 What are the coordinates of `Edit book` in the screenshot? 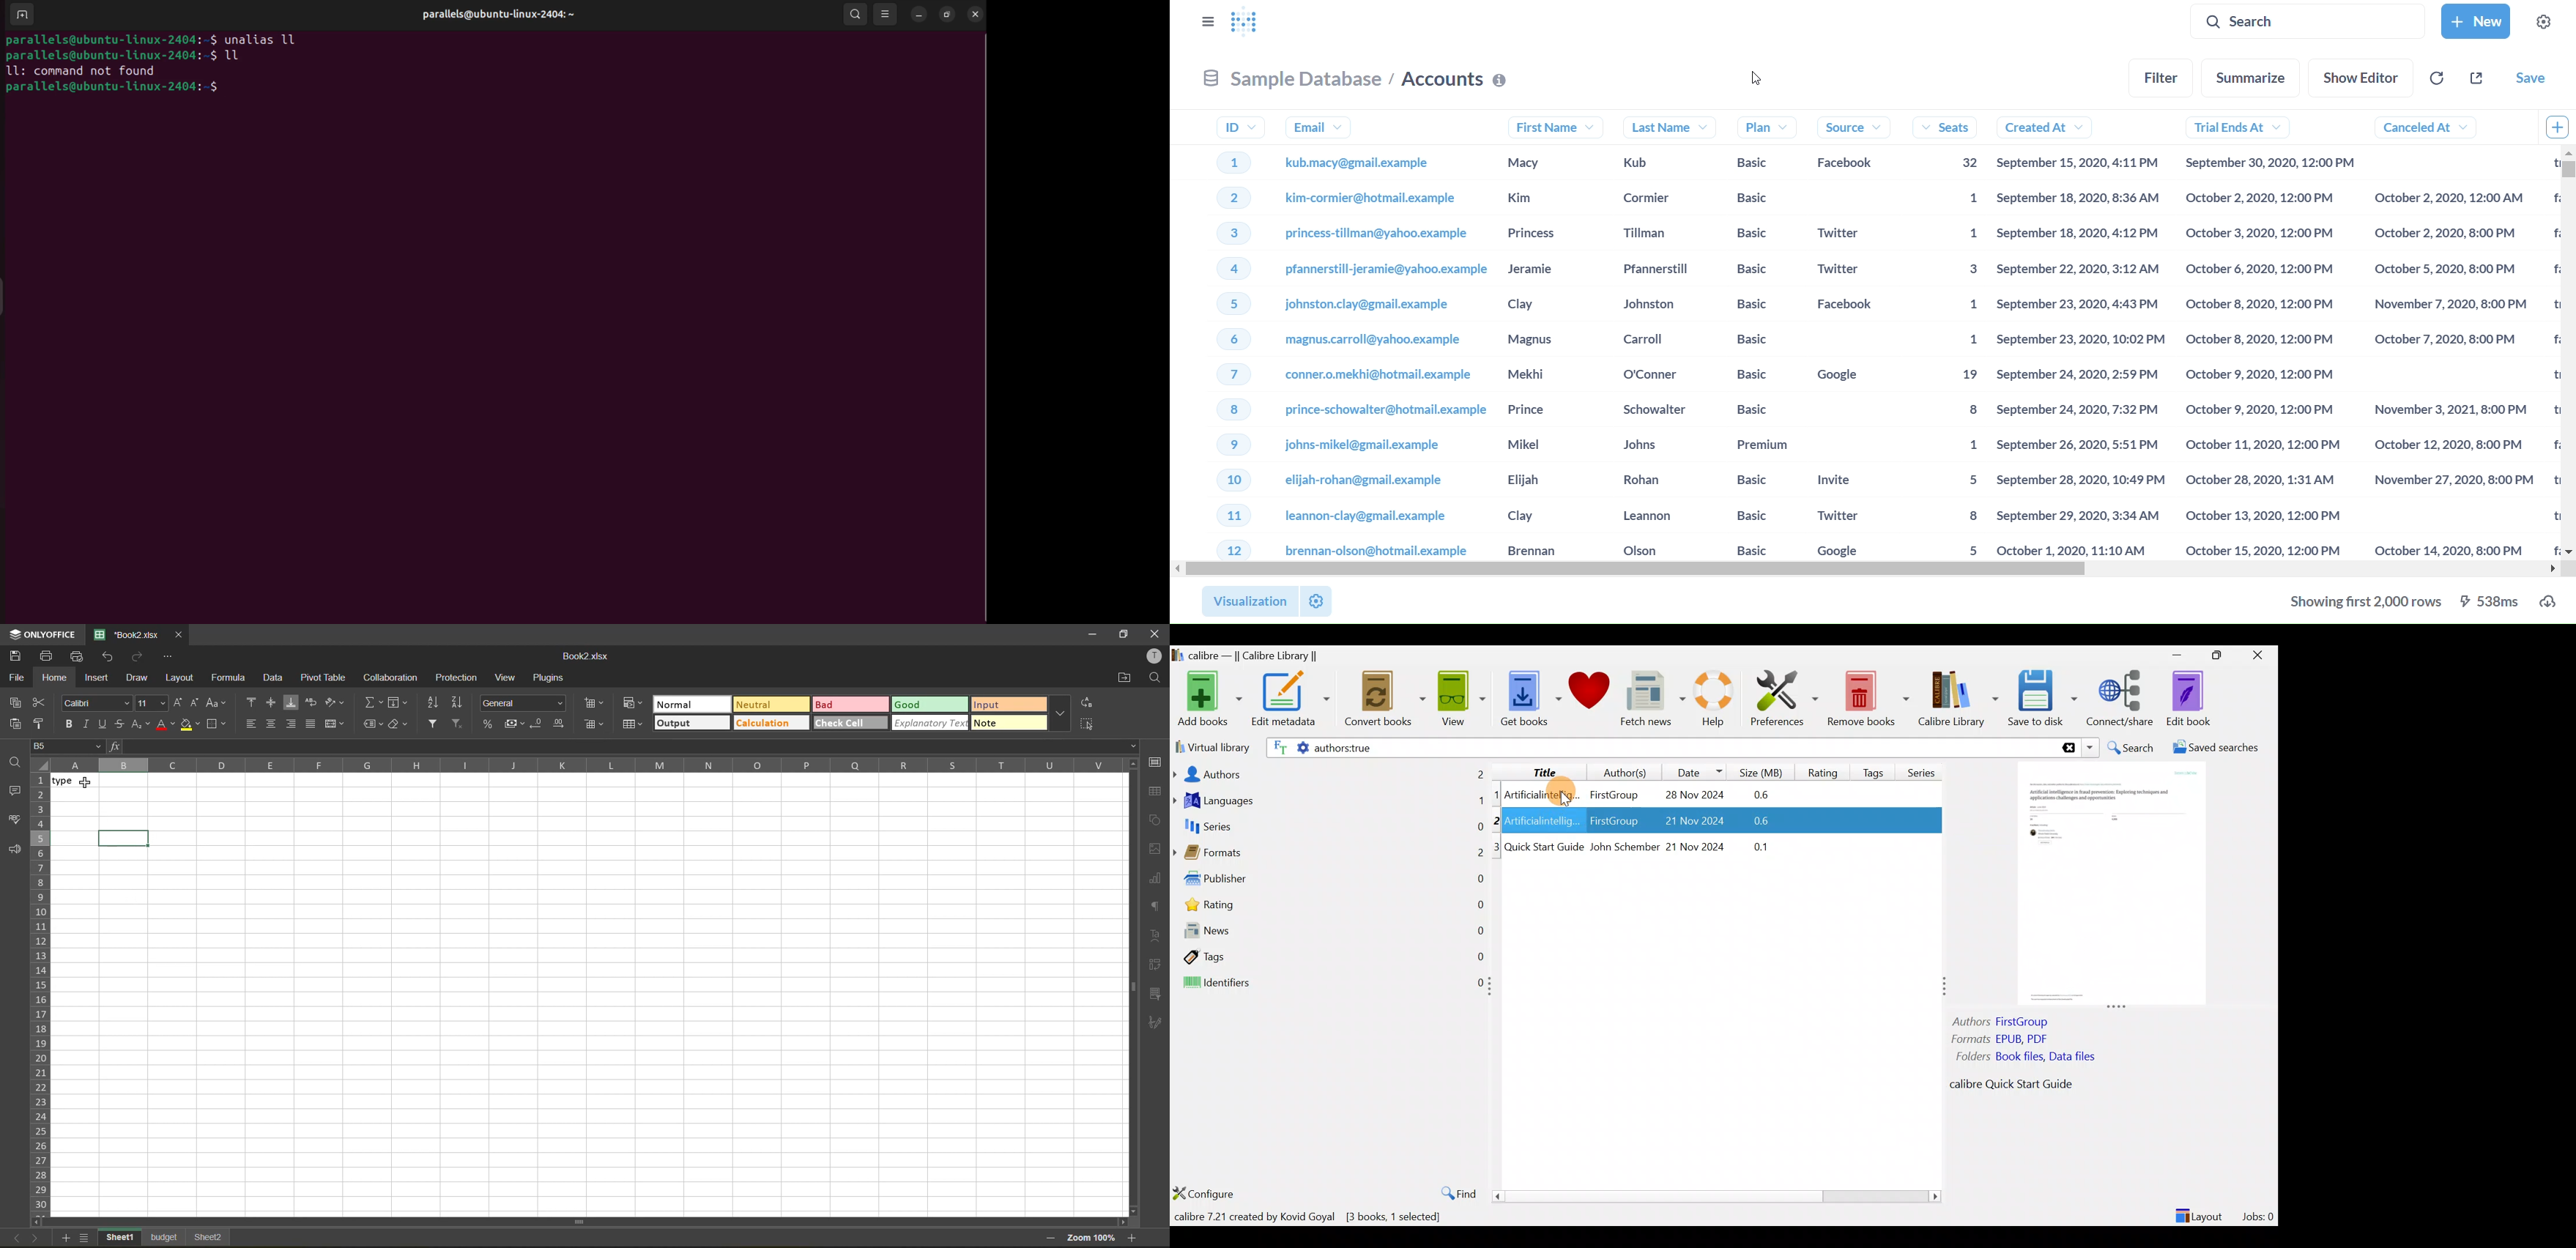 It's located at (2187, 699).